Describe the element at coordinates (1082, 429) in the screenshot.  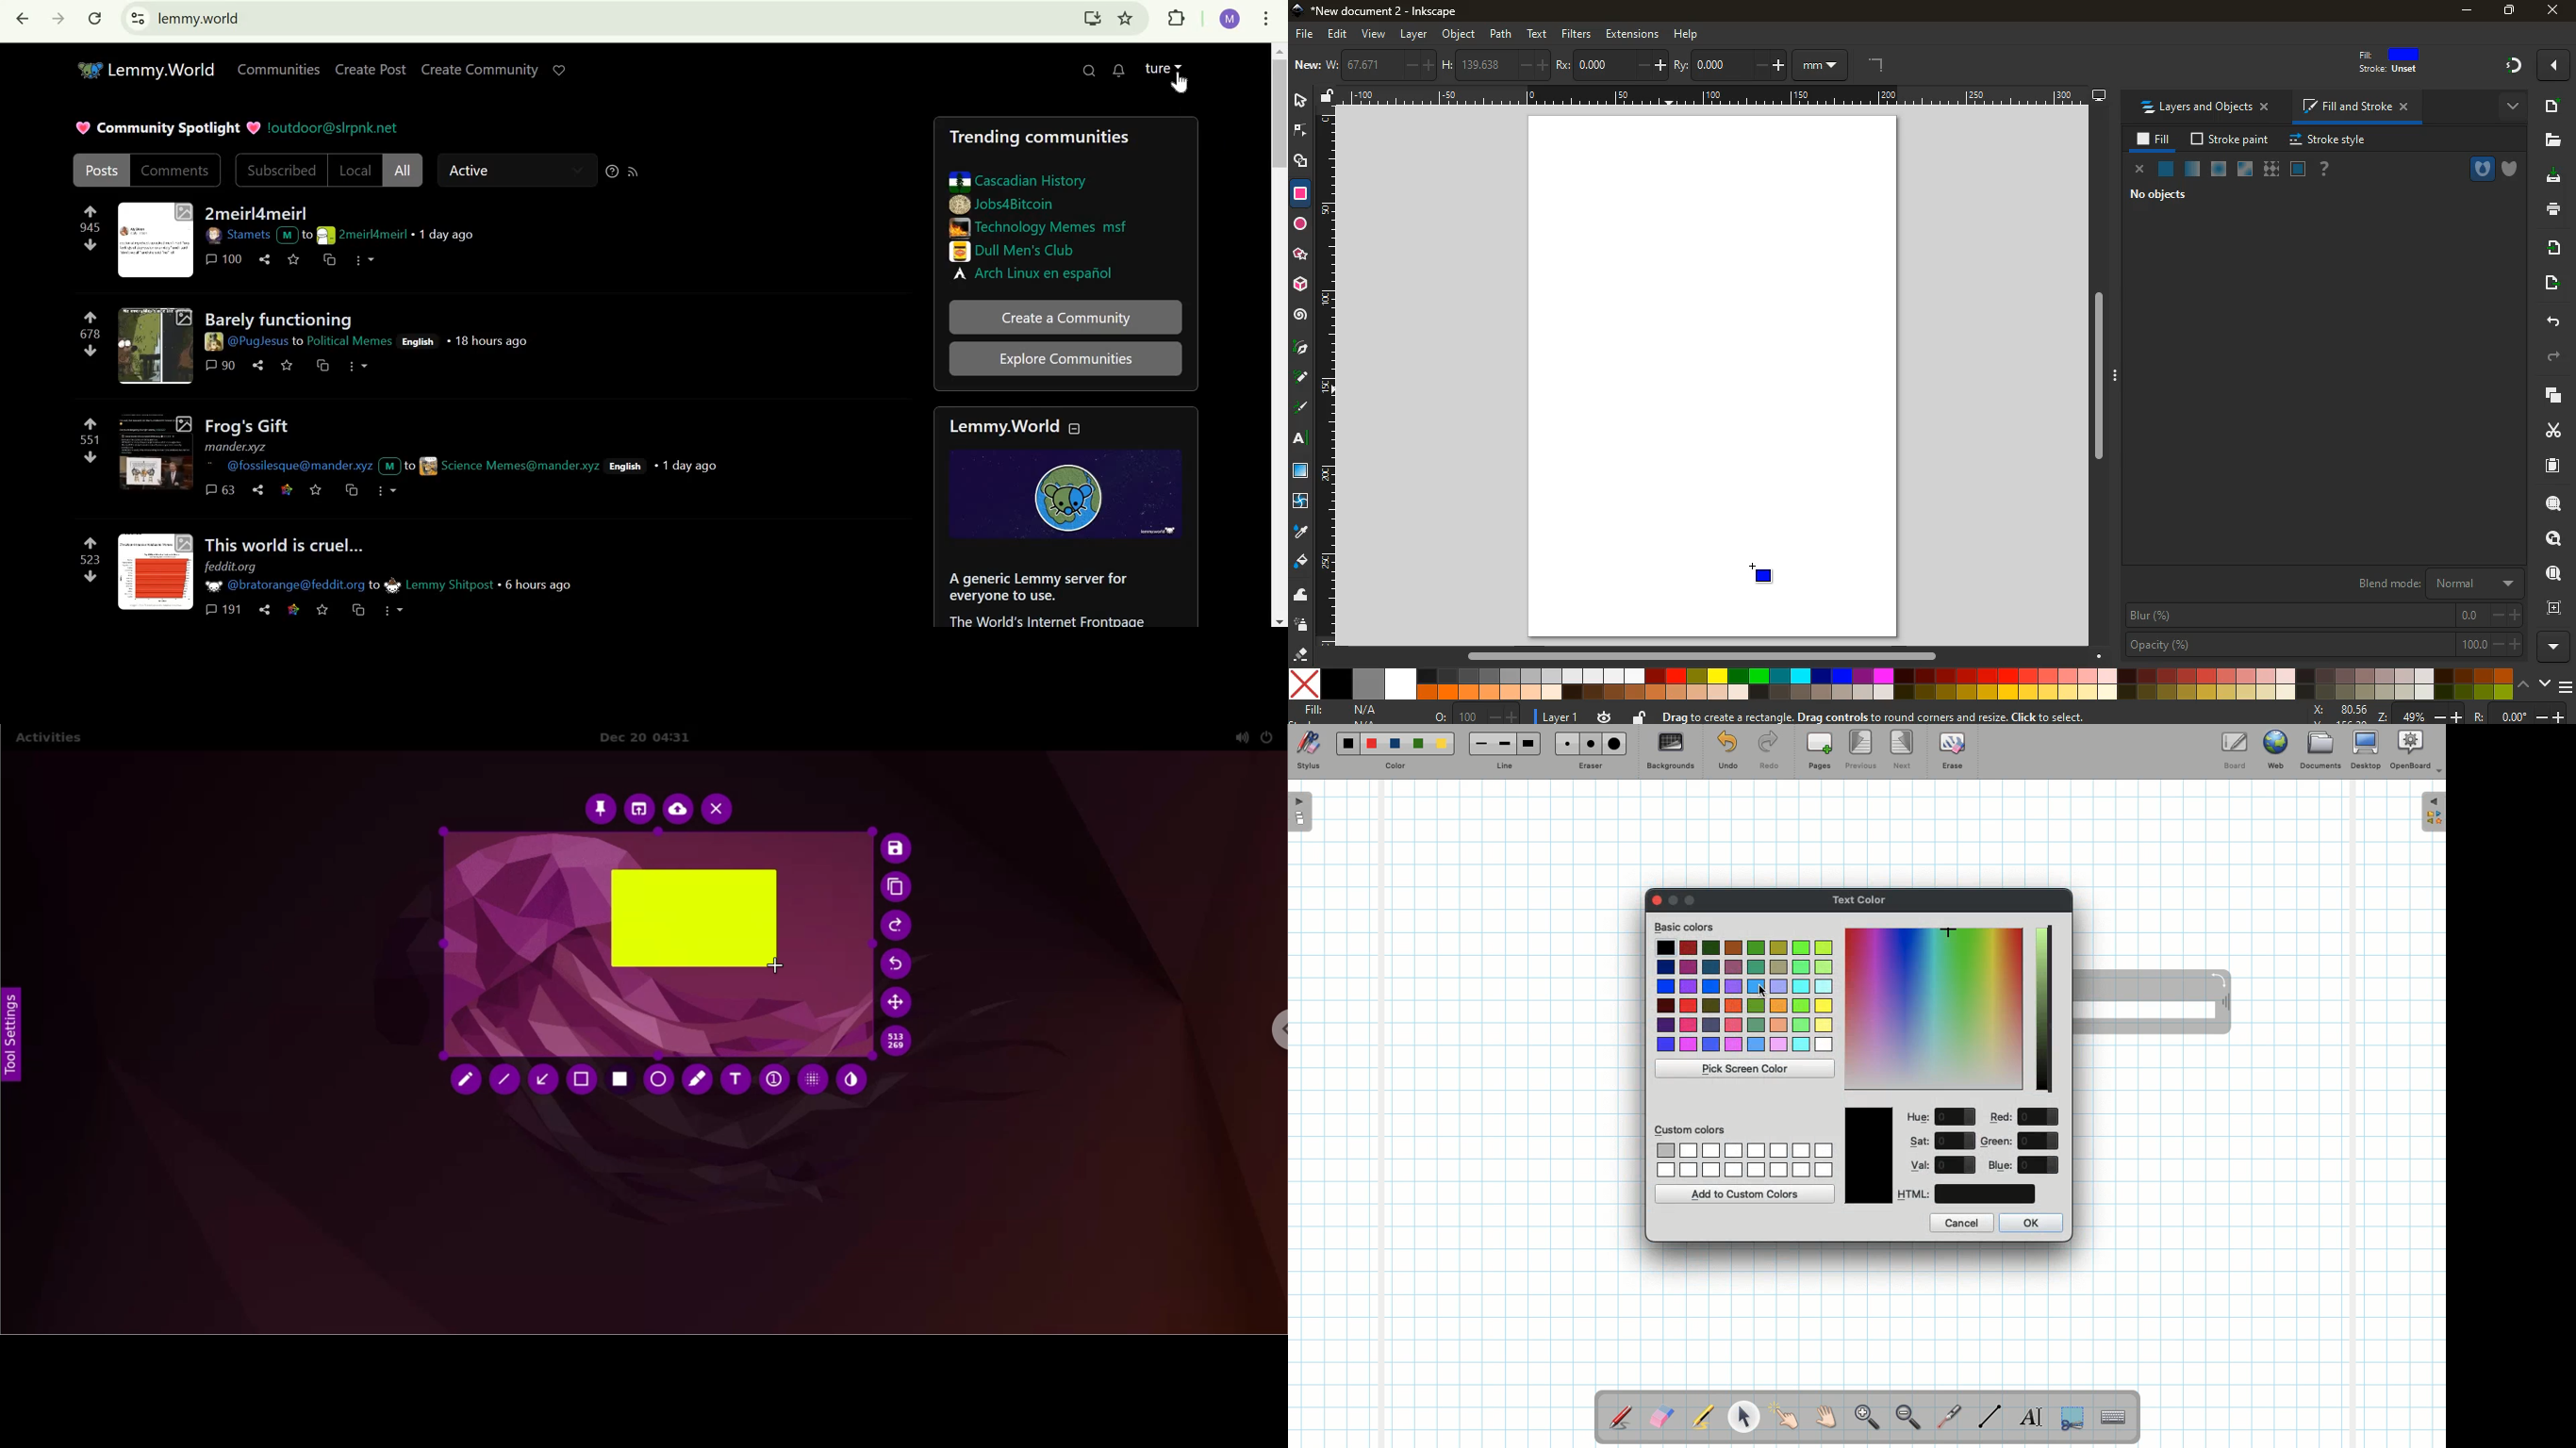
I see `collapse` at that location.